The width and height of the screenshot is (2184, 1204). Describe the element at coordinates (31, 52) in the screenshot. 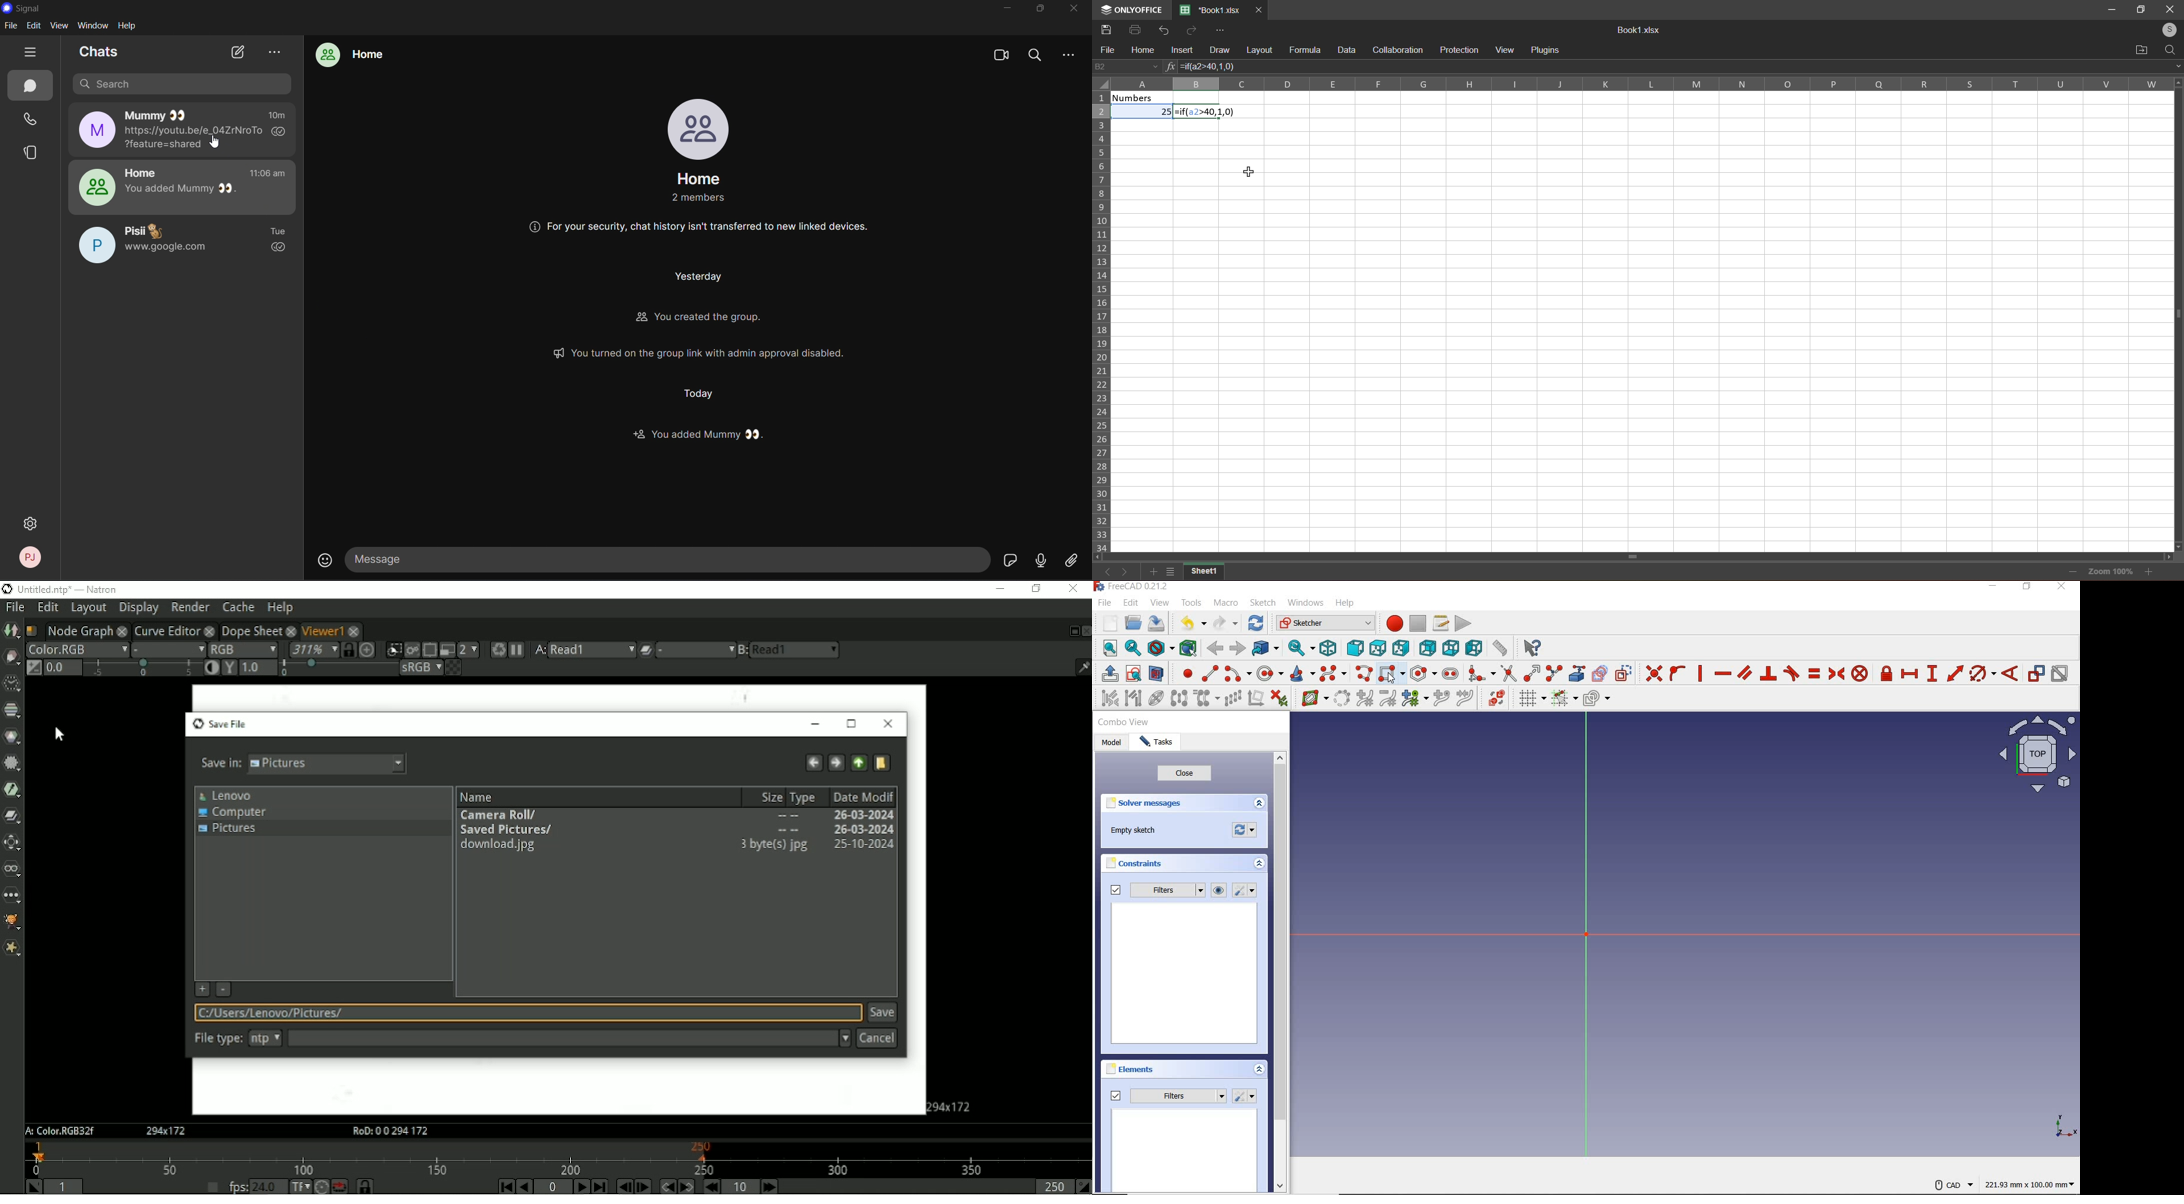

I see `hide tabs` at that location.